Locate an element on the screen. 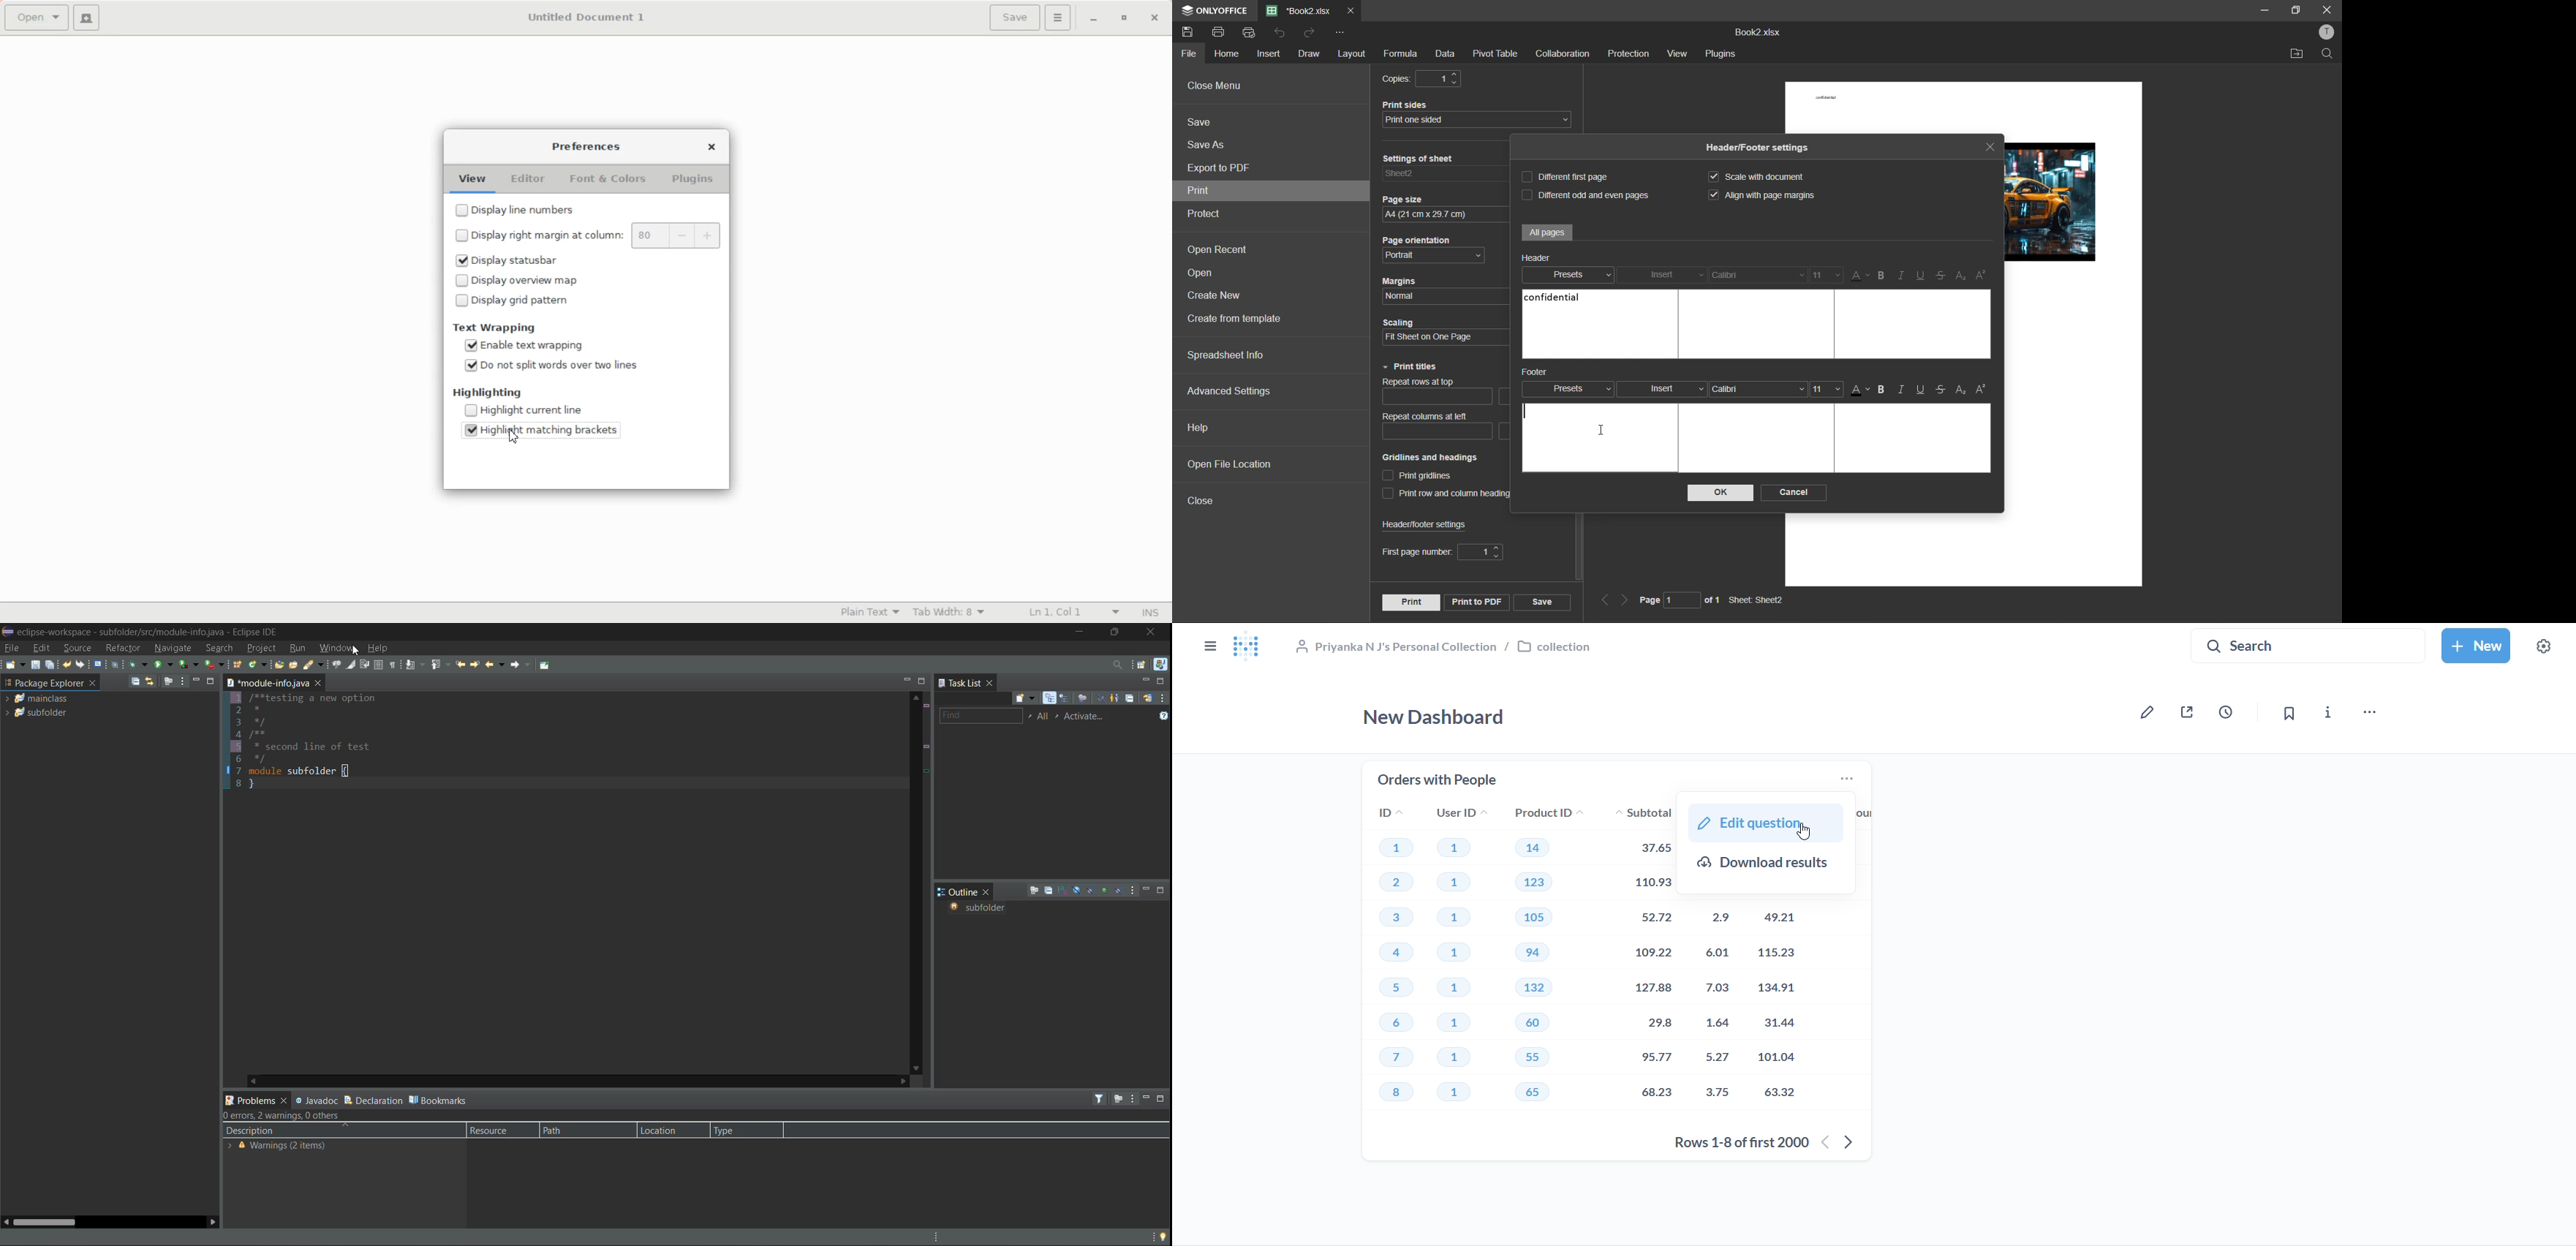 The image size is (2576, 1260). Font & Colors is located at coordinates (610, 180).